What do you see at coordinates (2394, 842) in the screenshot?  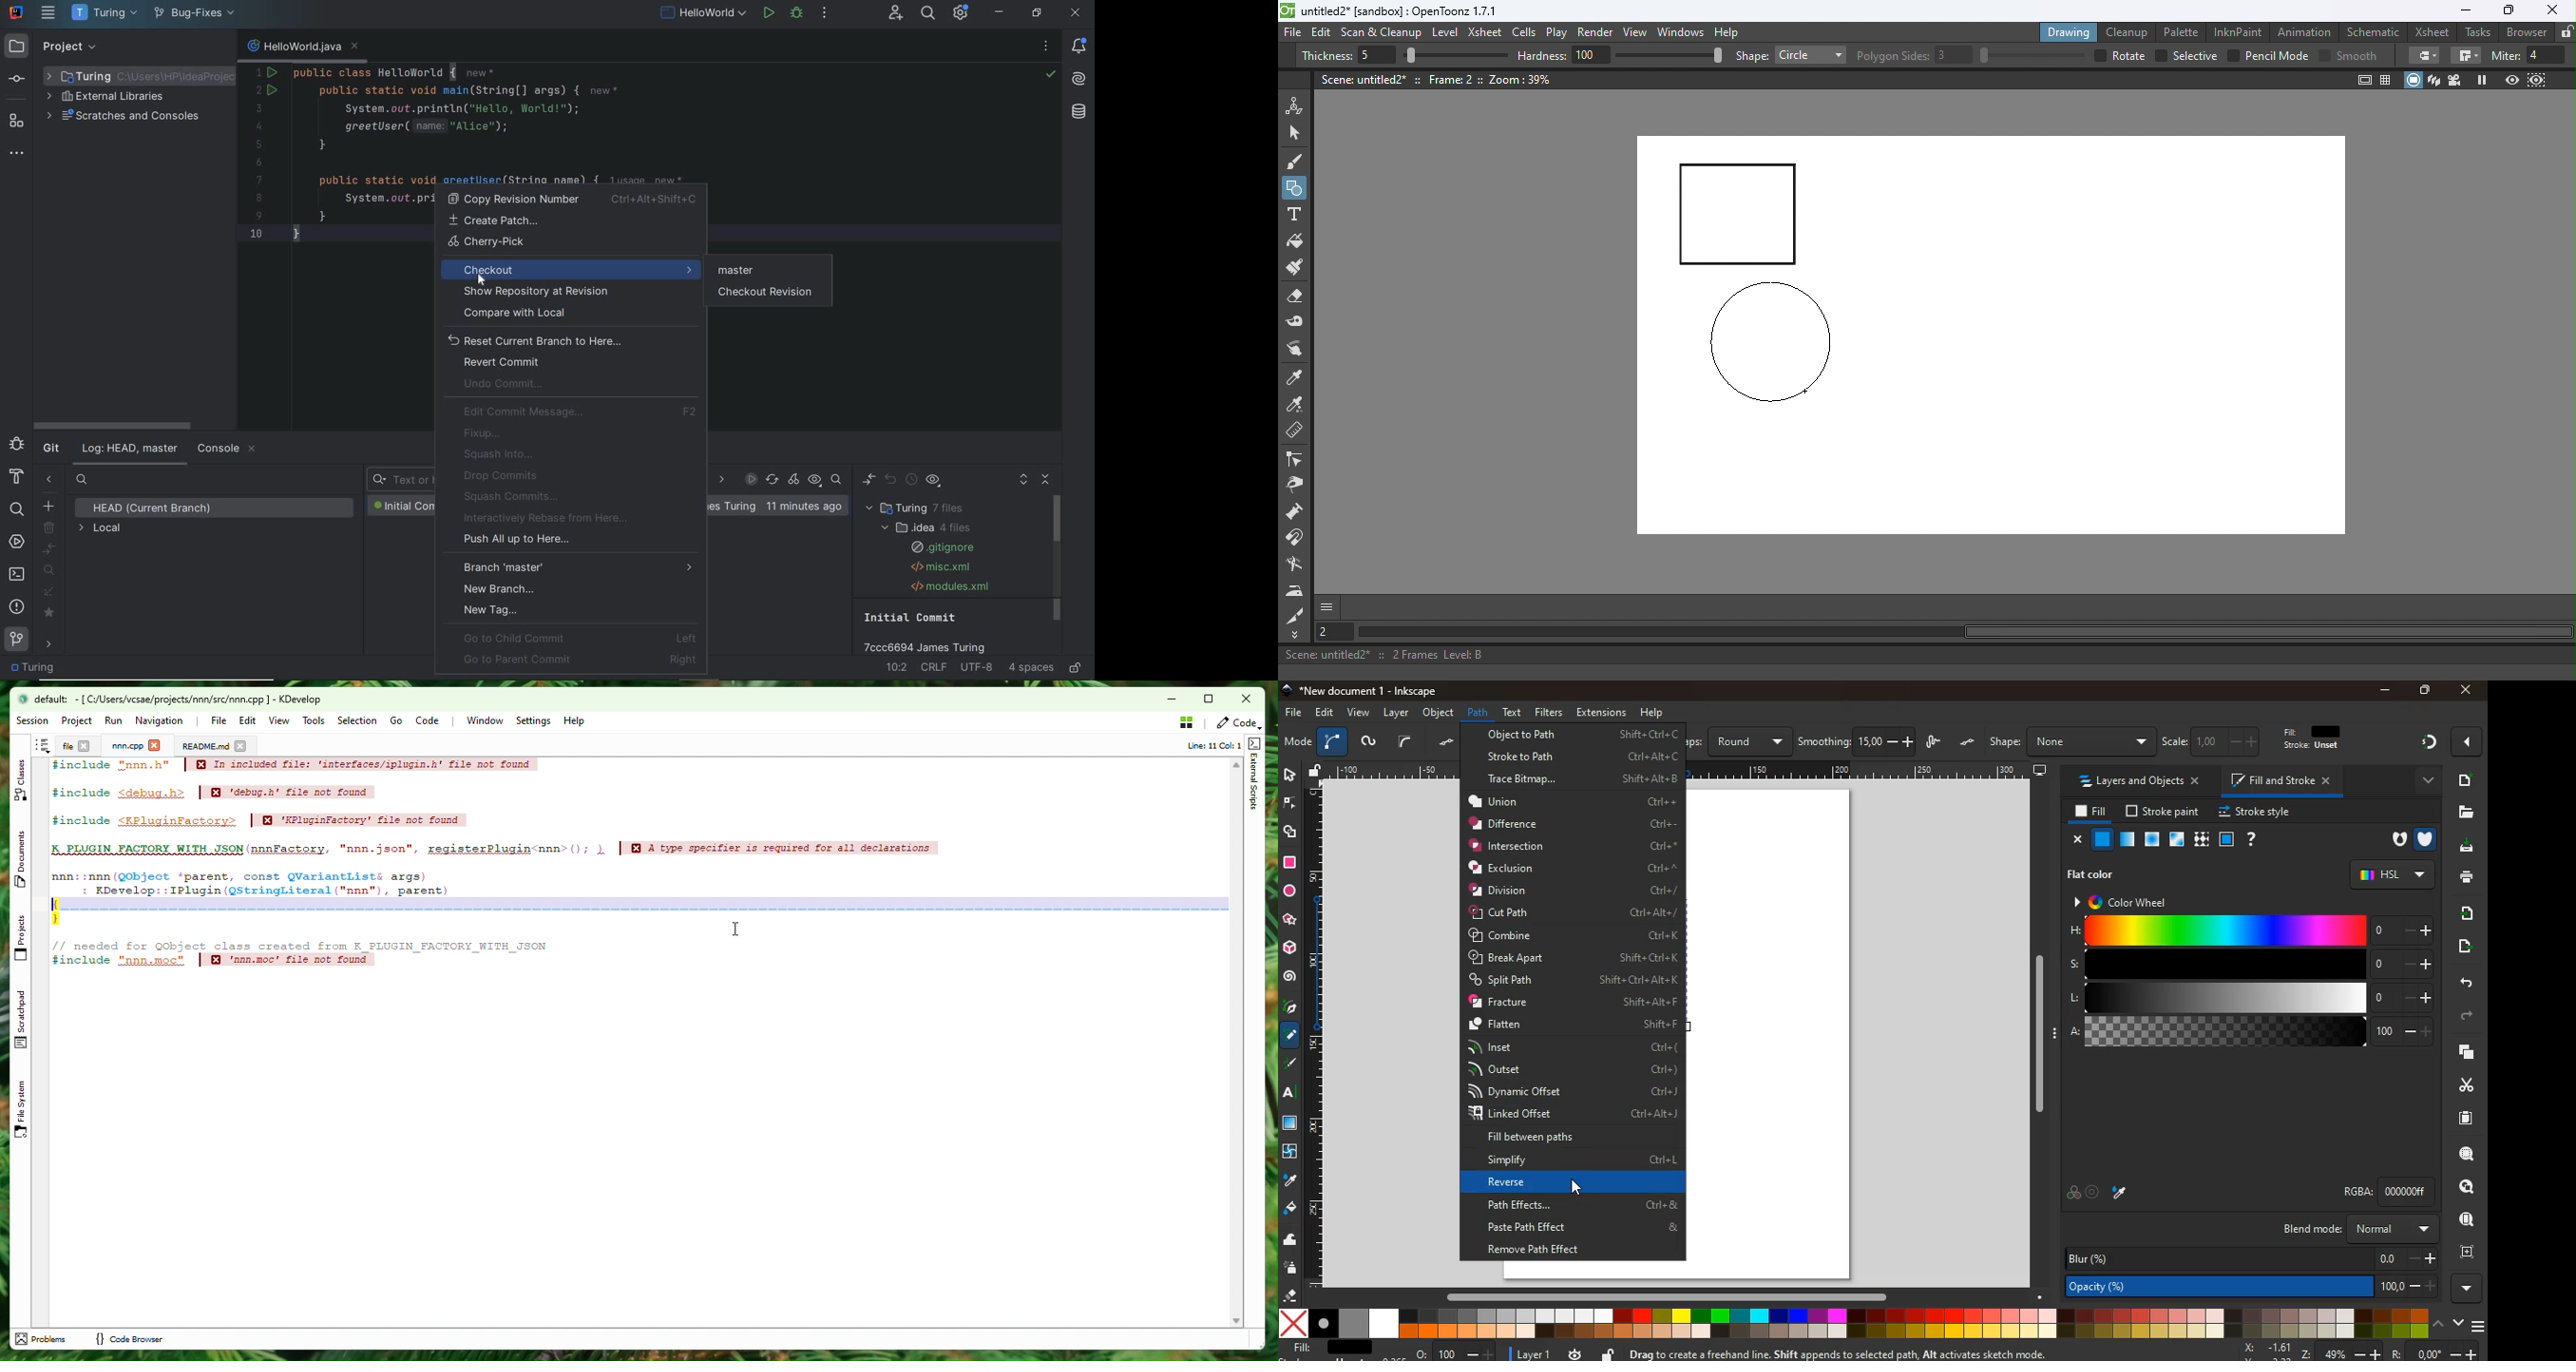 I see `hole` at bounding box center [2394, 842].